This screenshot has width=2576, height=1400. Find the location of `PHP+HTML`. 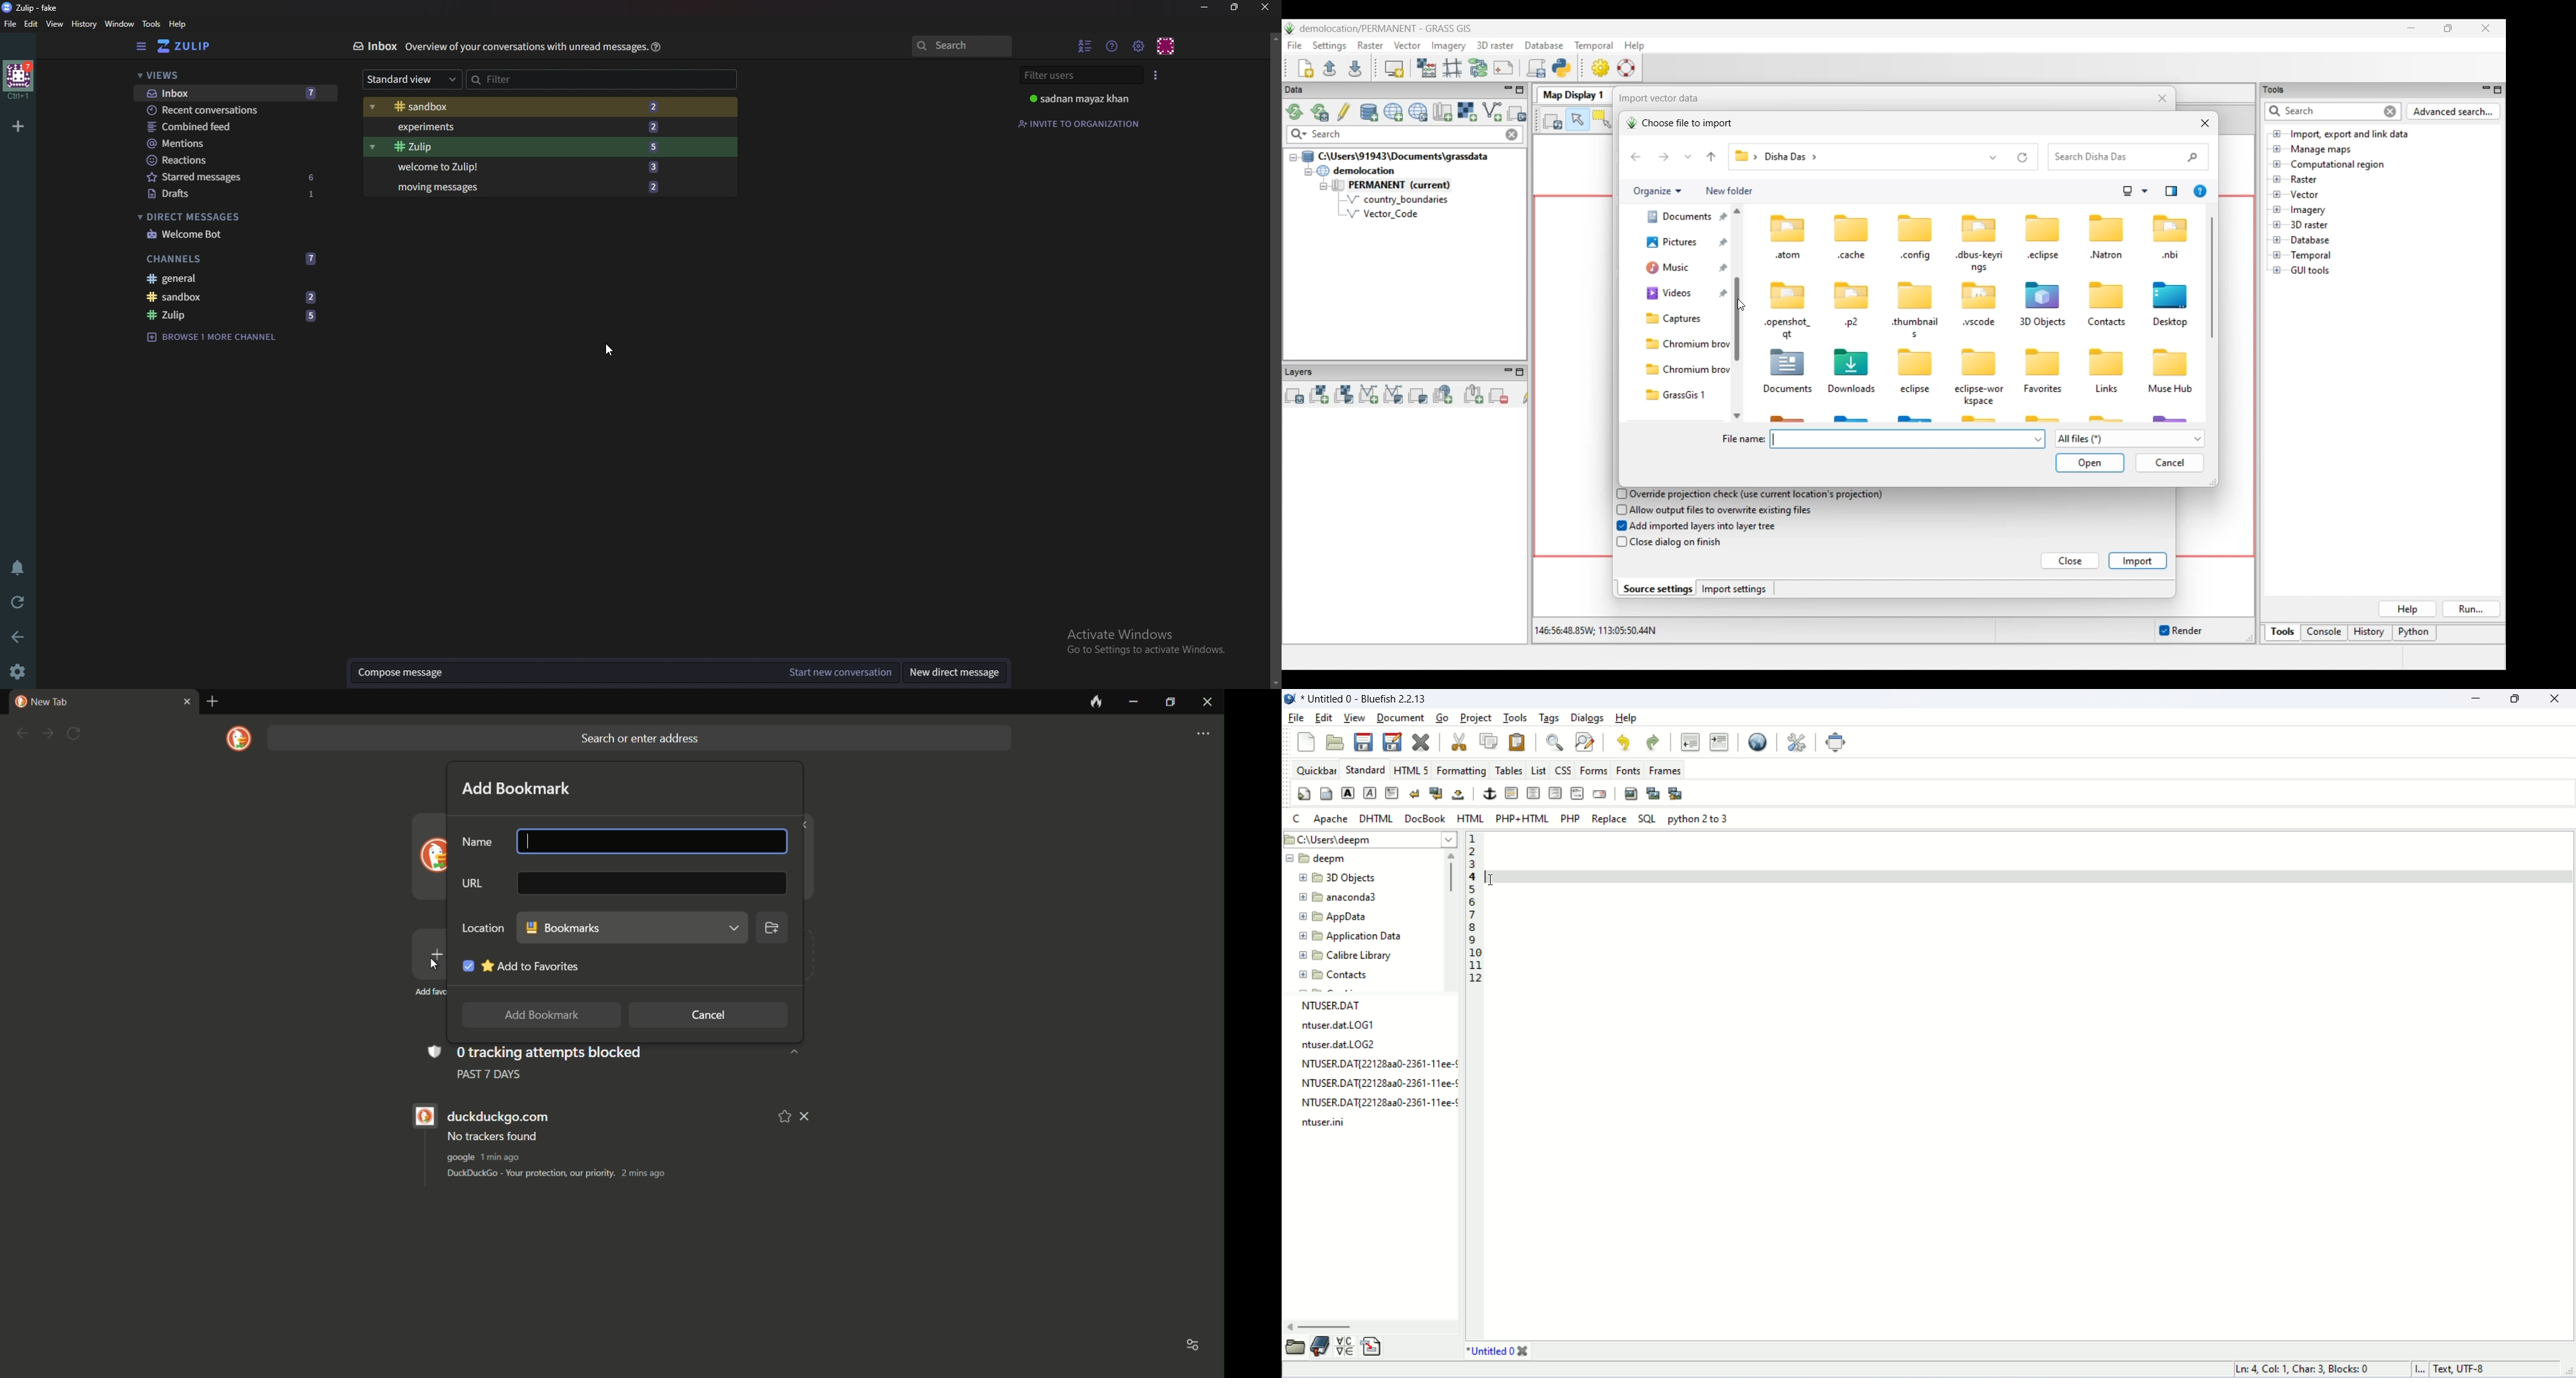

PHP+HTML is located at coordinates (1523, 818).